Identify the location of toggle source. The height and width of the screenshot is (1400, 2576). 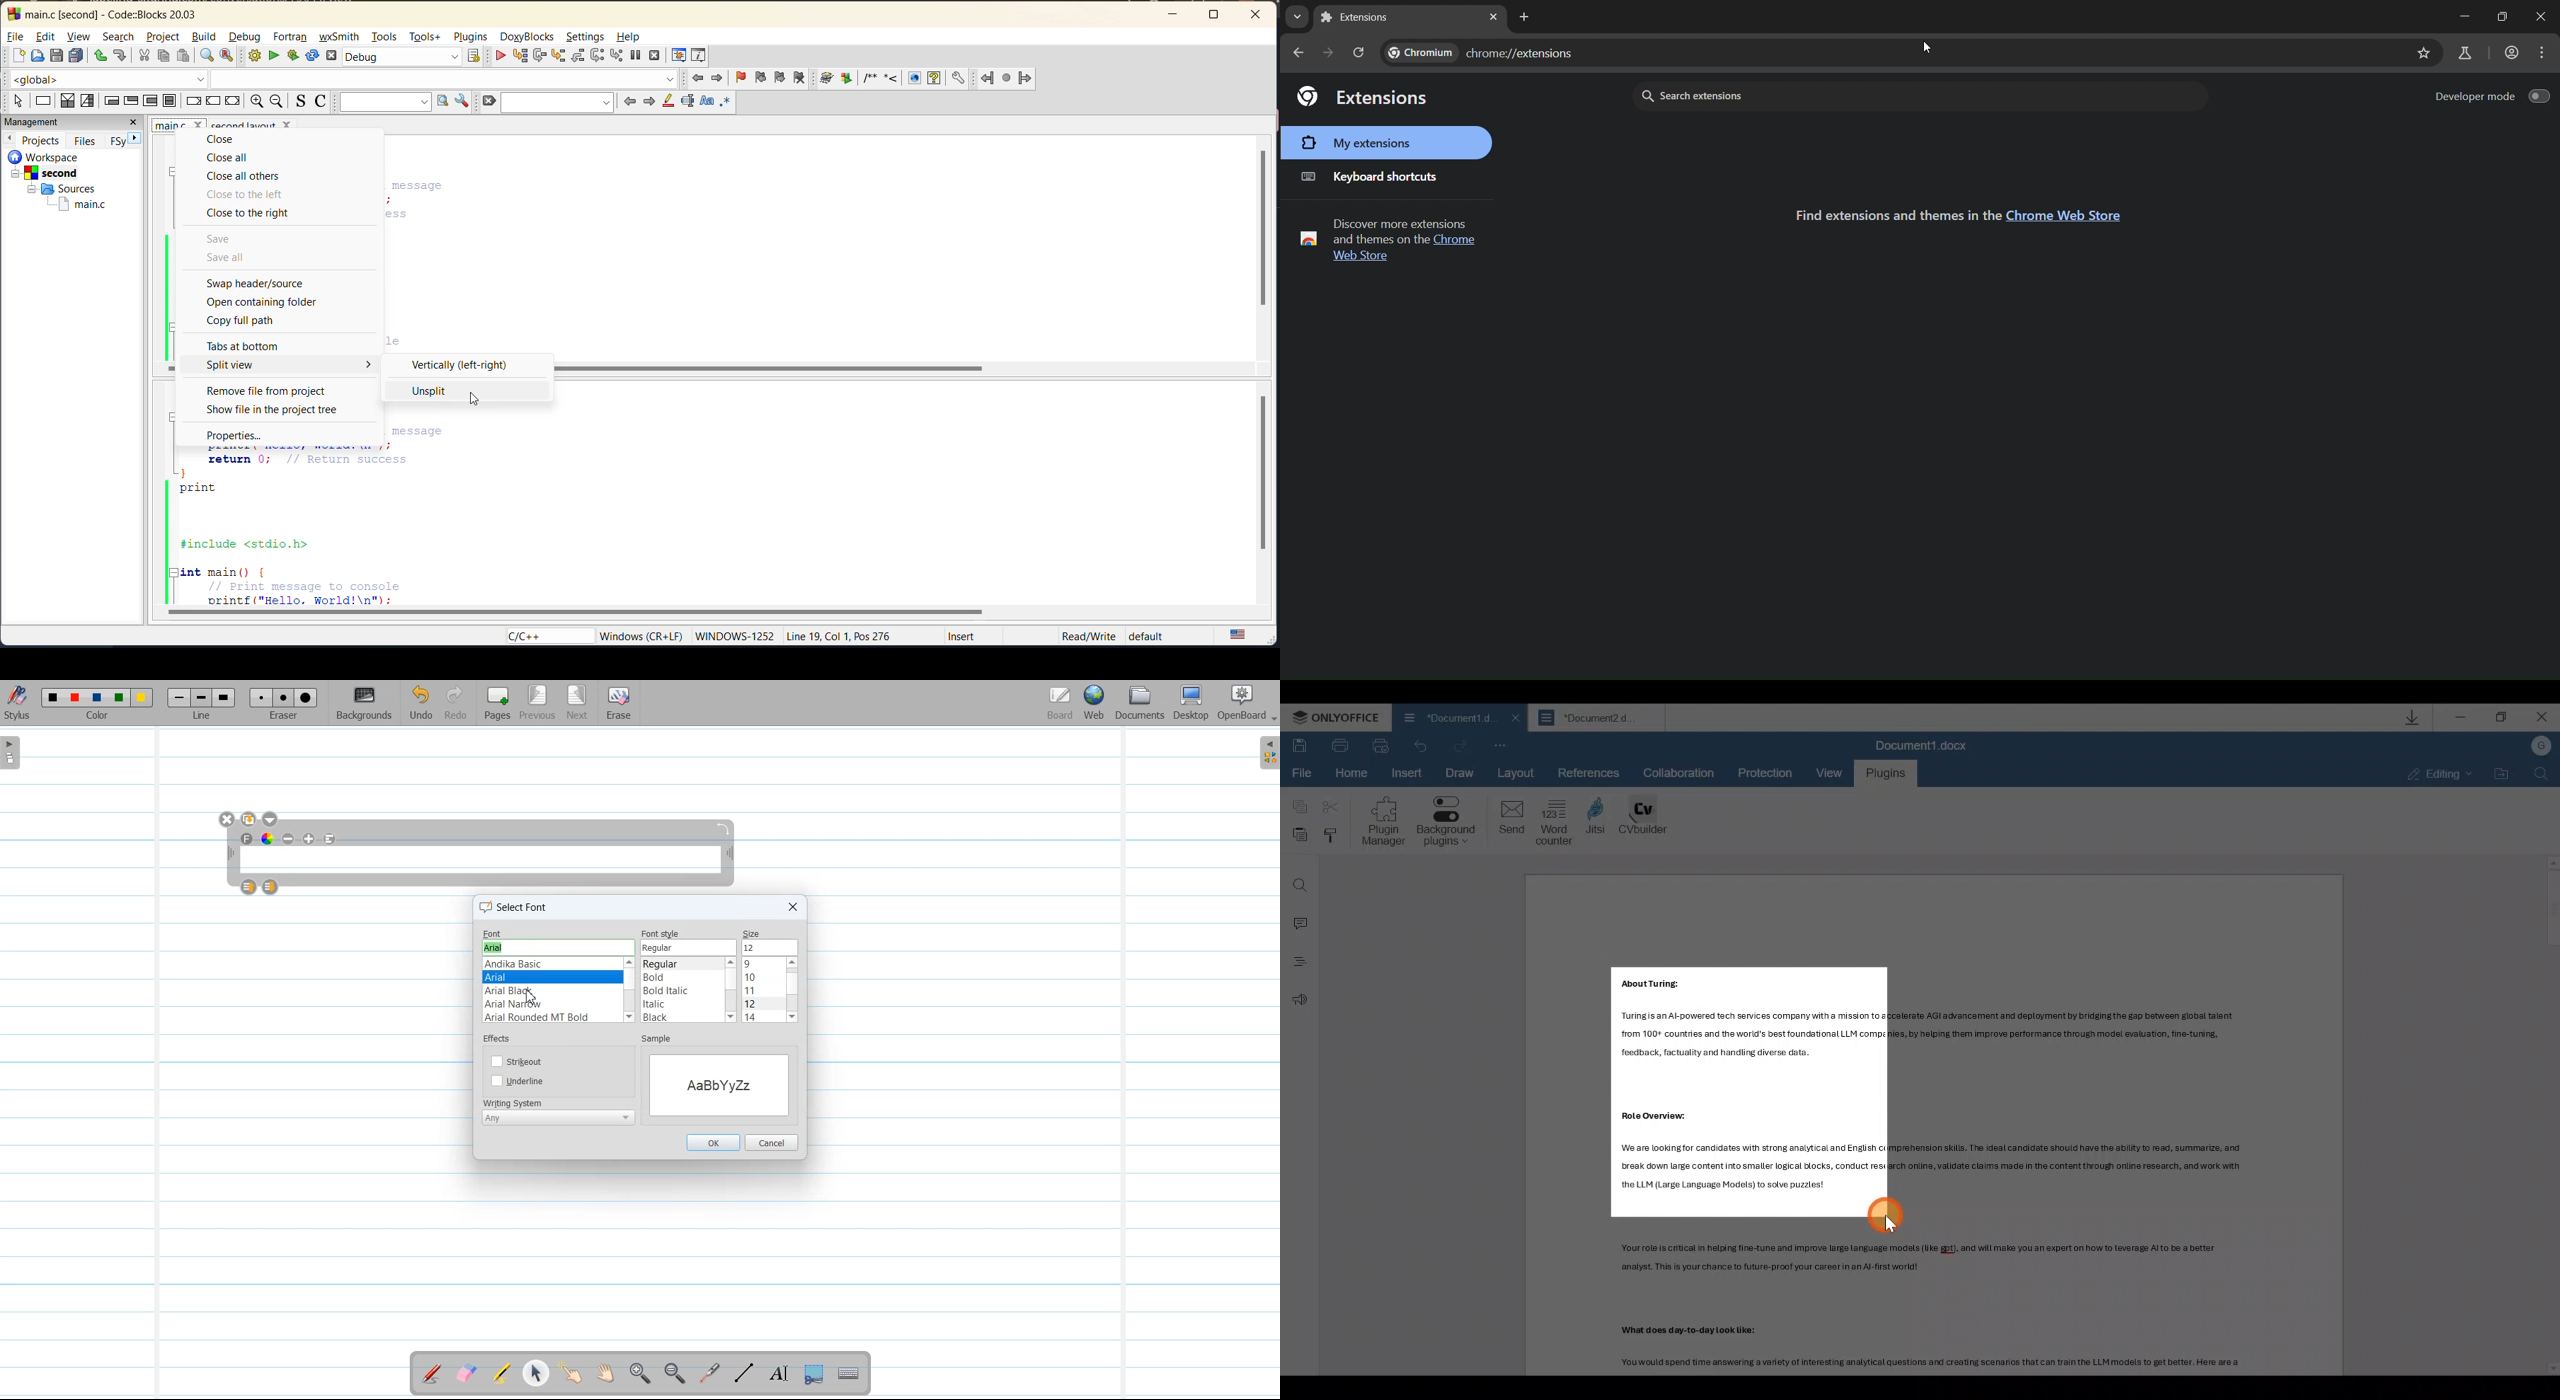
(299, 100).